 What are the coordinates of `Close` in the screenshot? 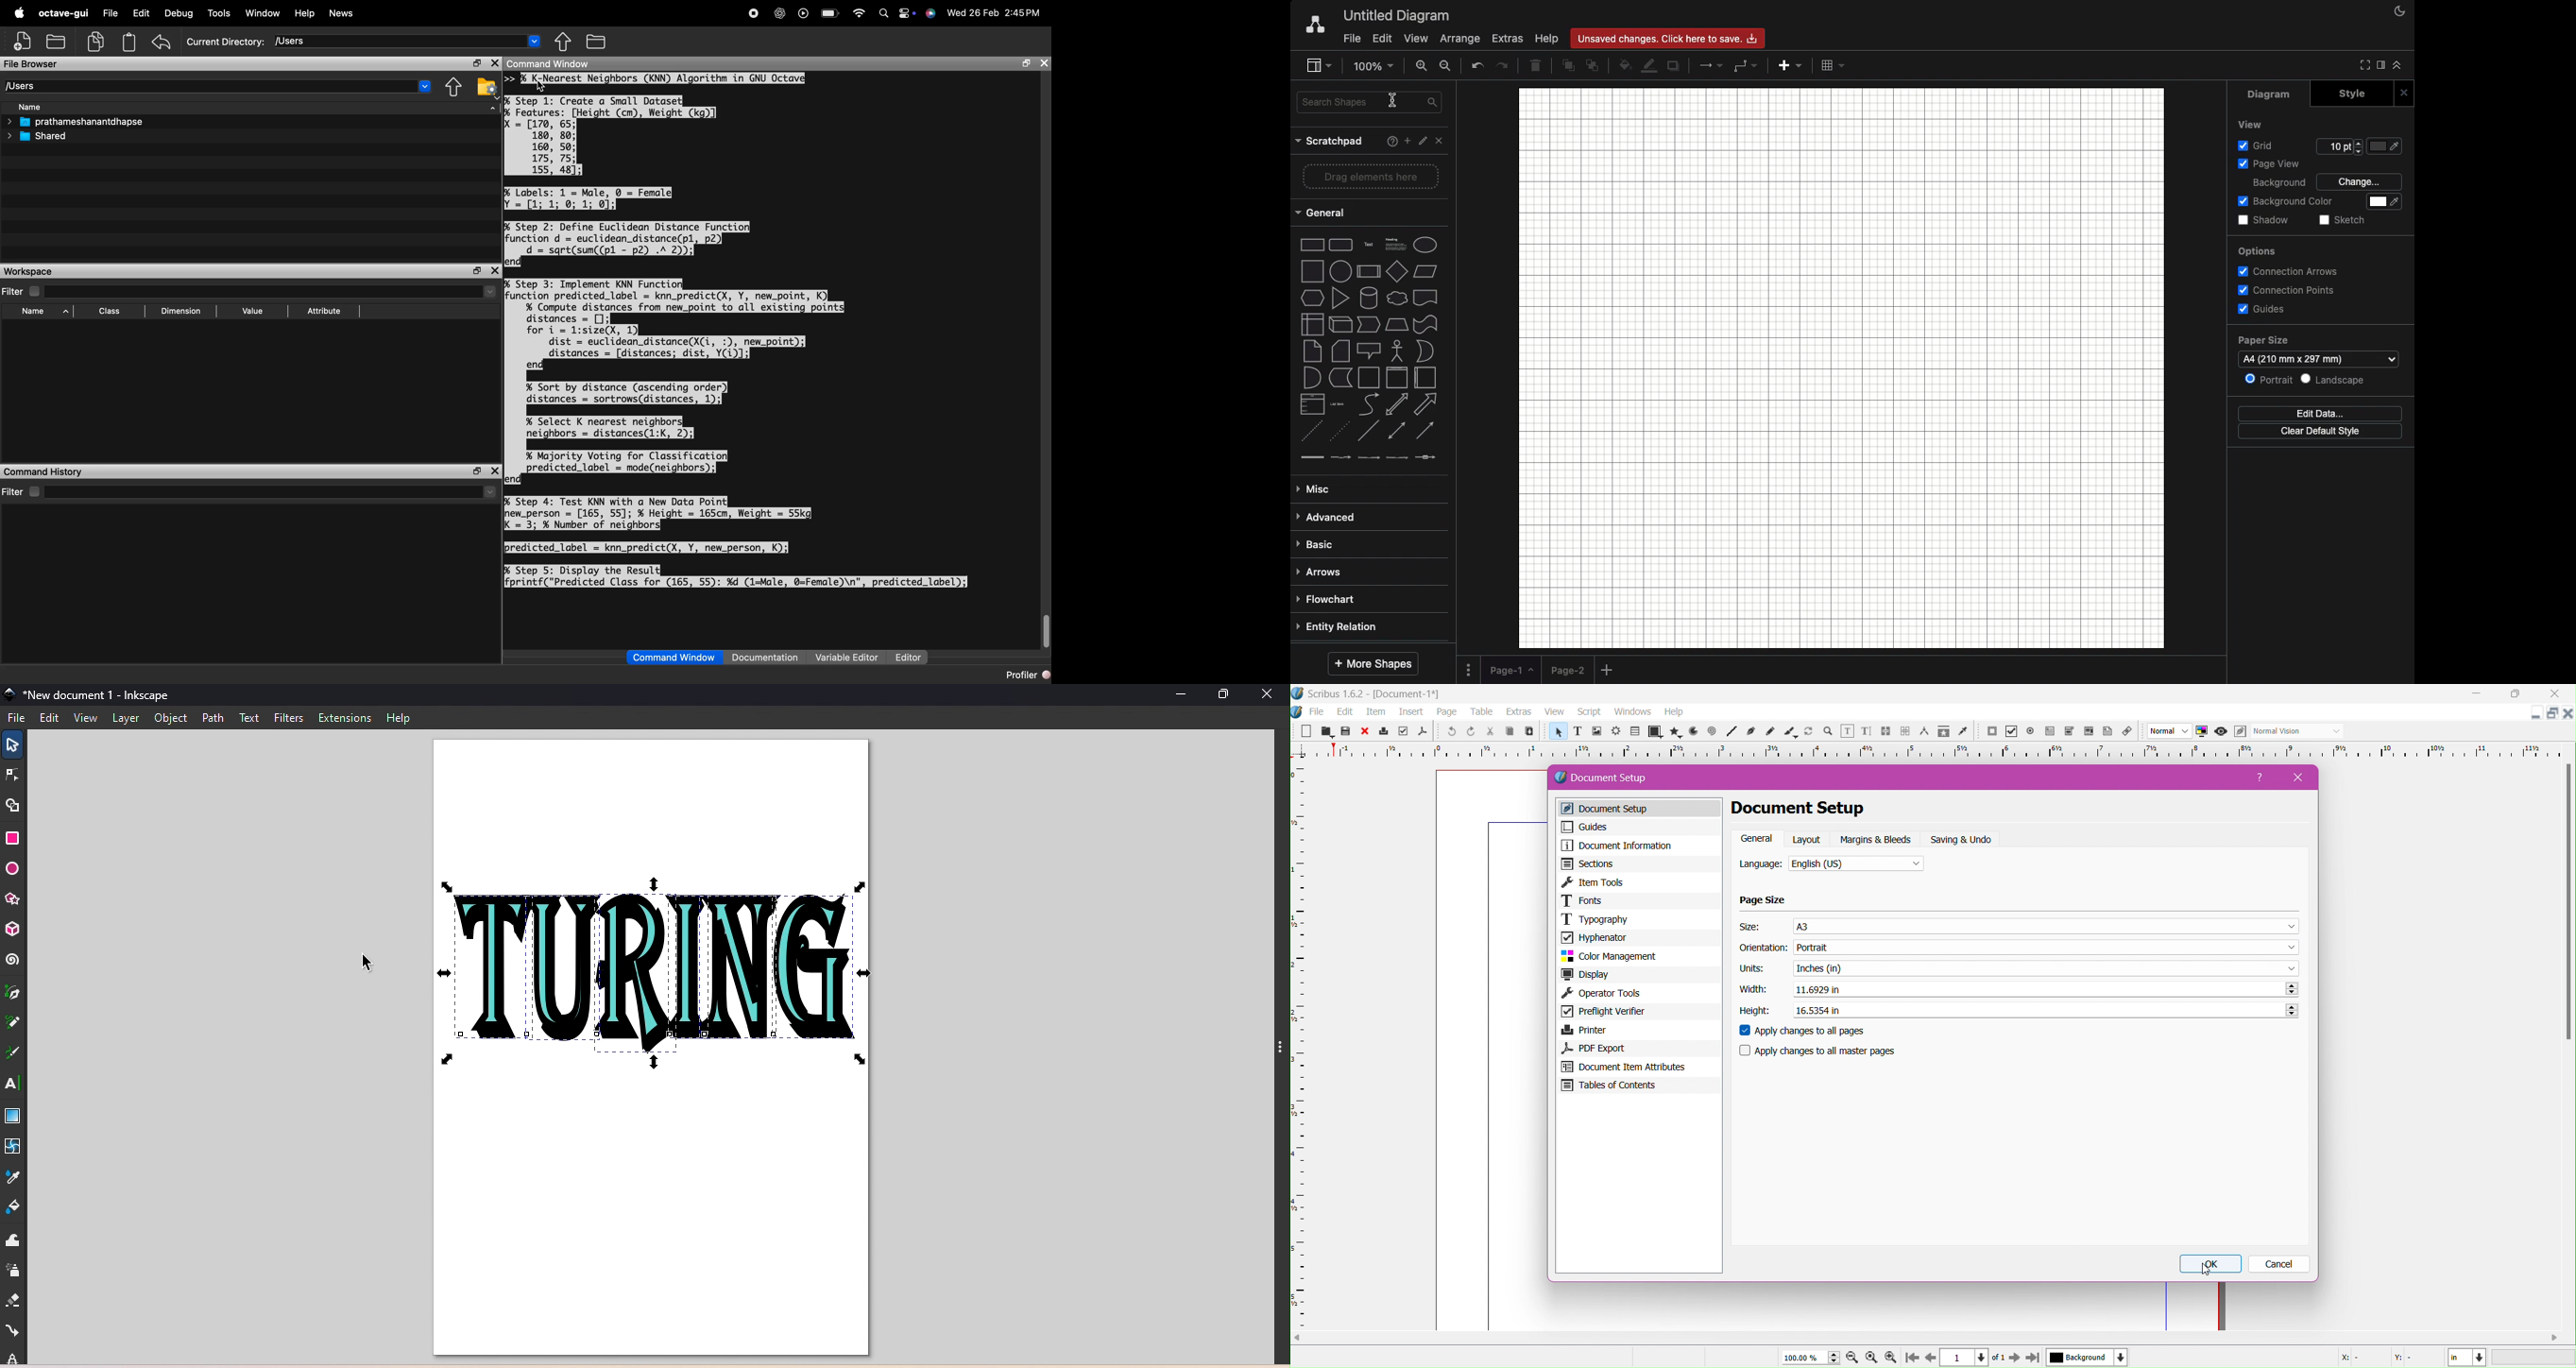 It's located at (2406, 94).